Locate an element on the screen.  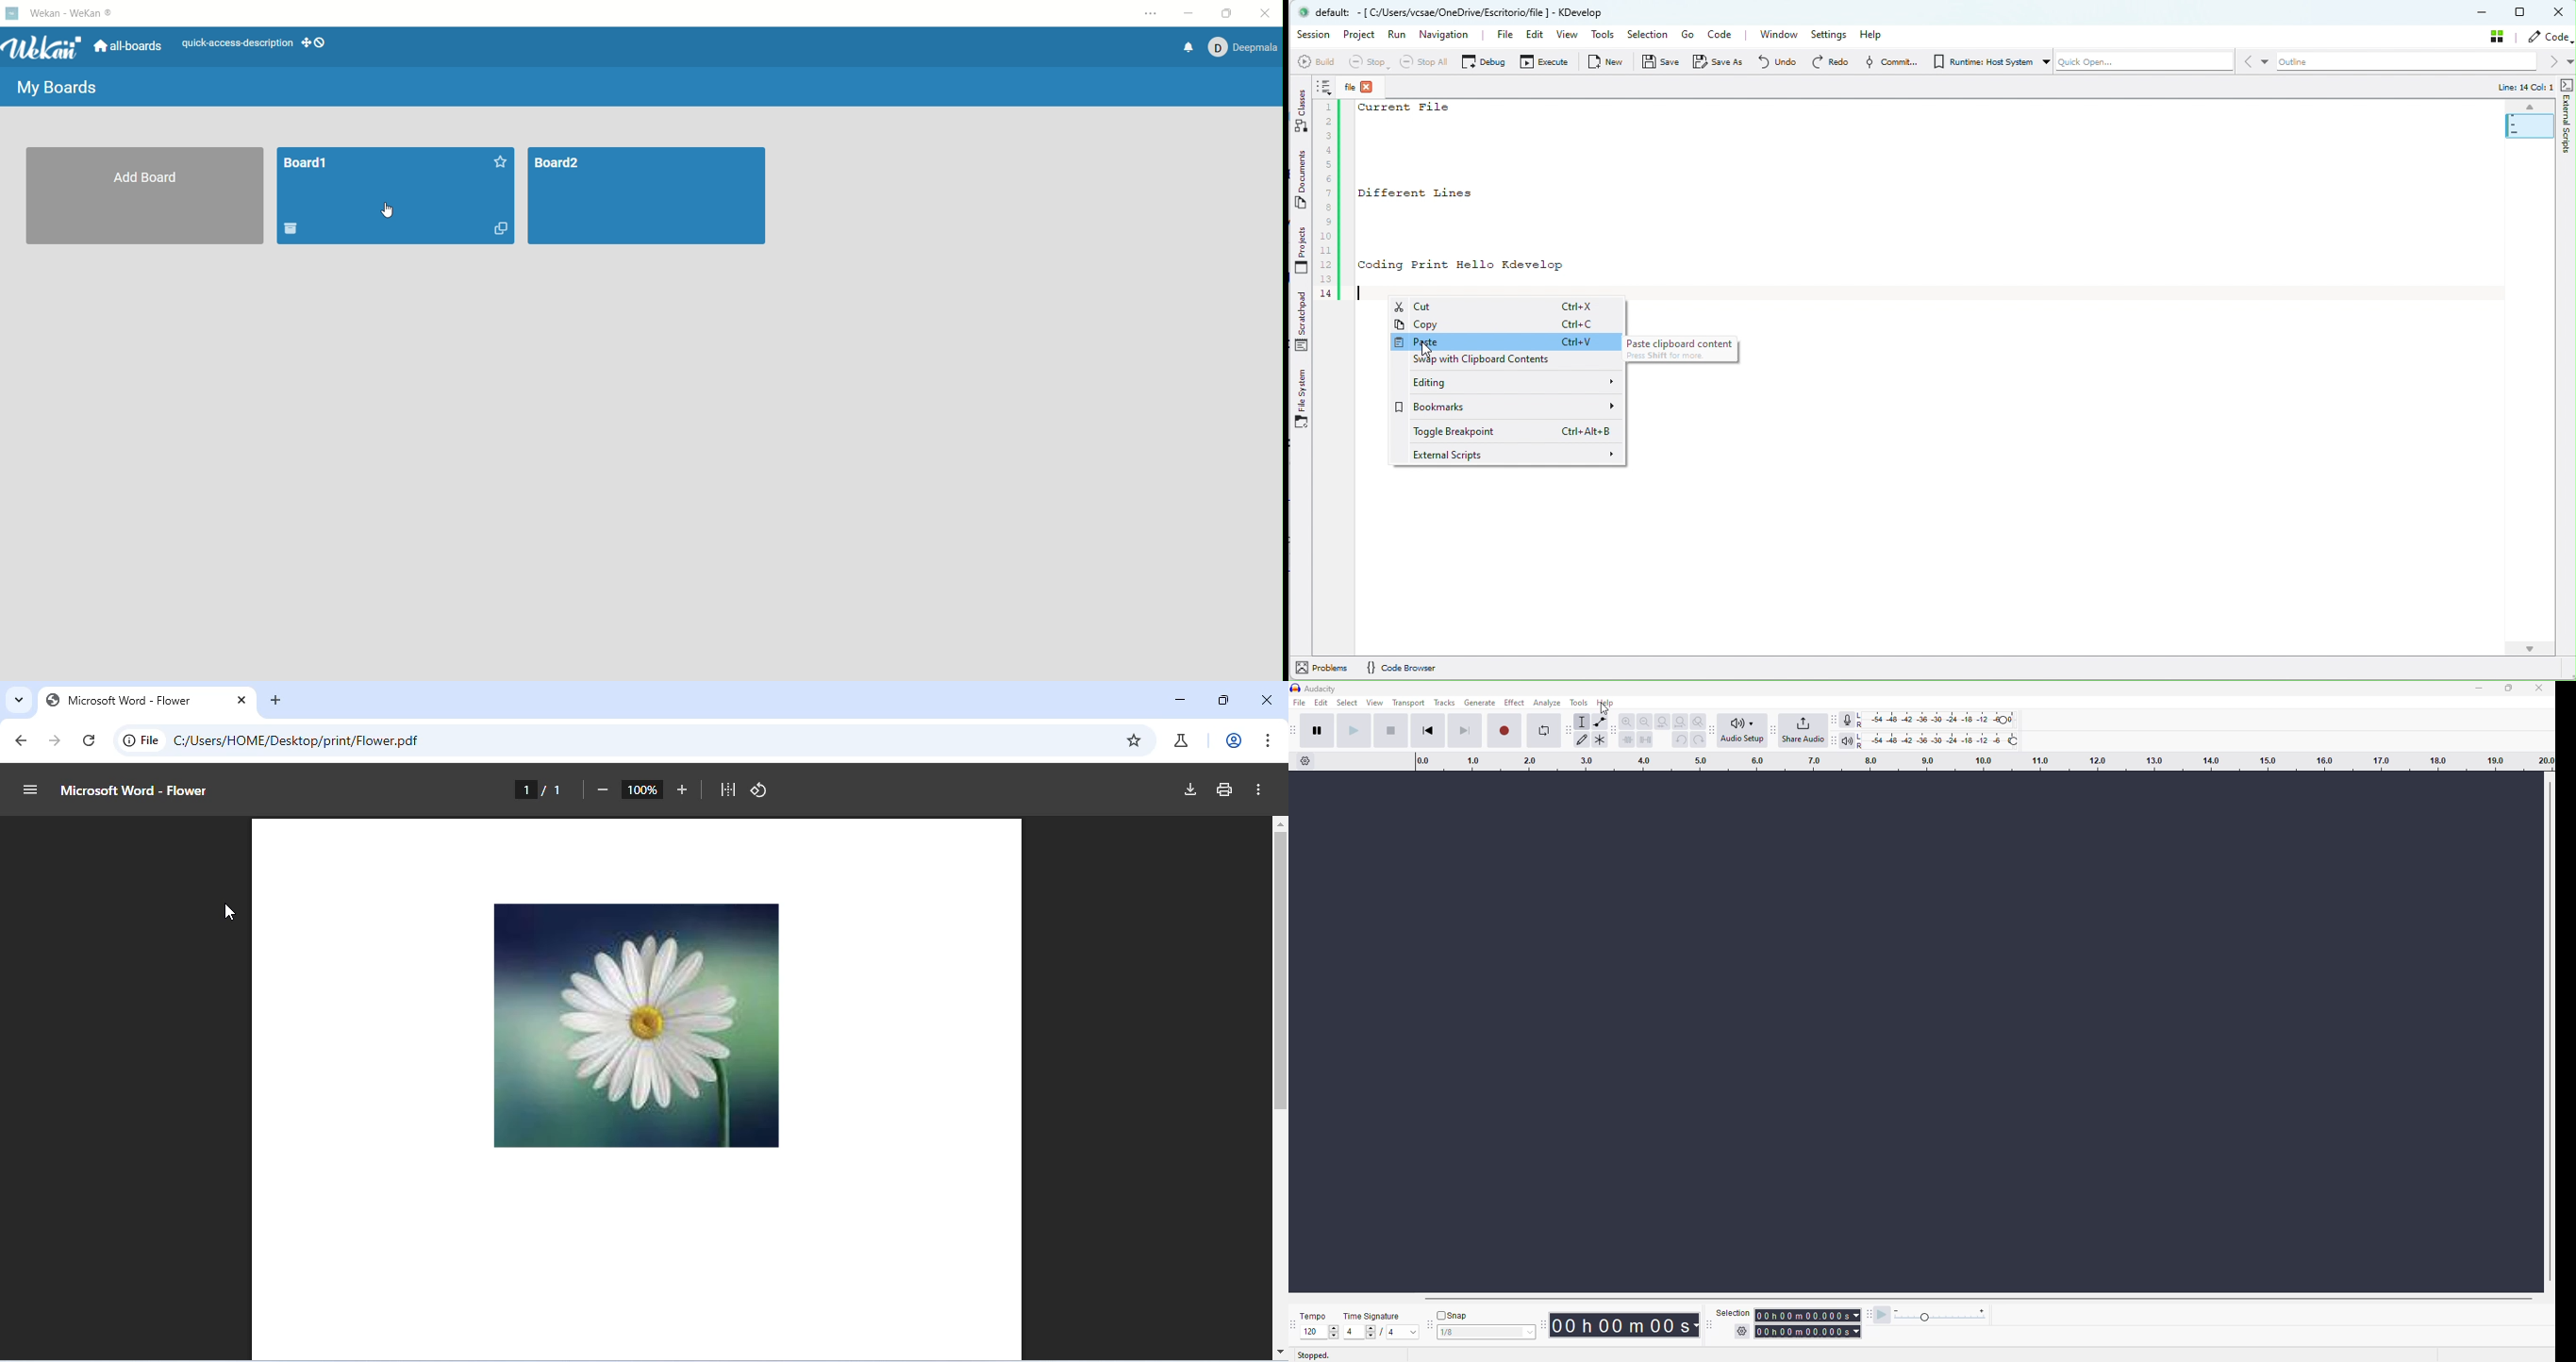
Settings is located at coordinates (1831, 35).